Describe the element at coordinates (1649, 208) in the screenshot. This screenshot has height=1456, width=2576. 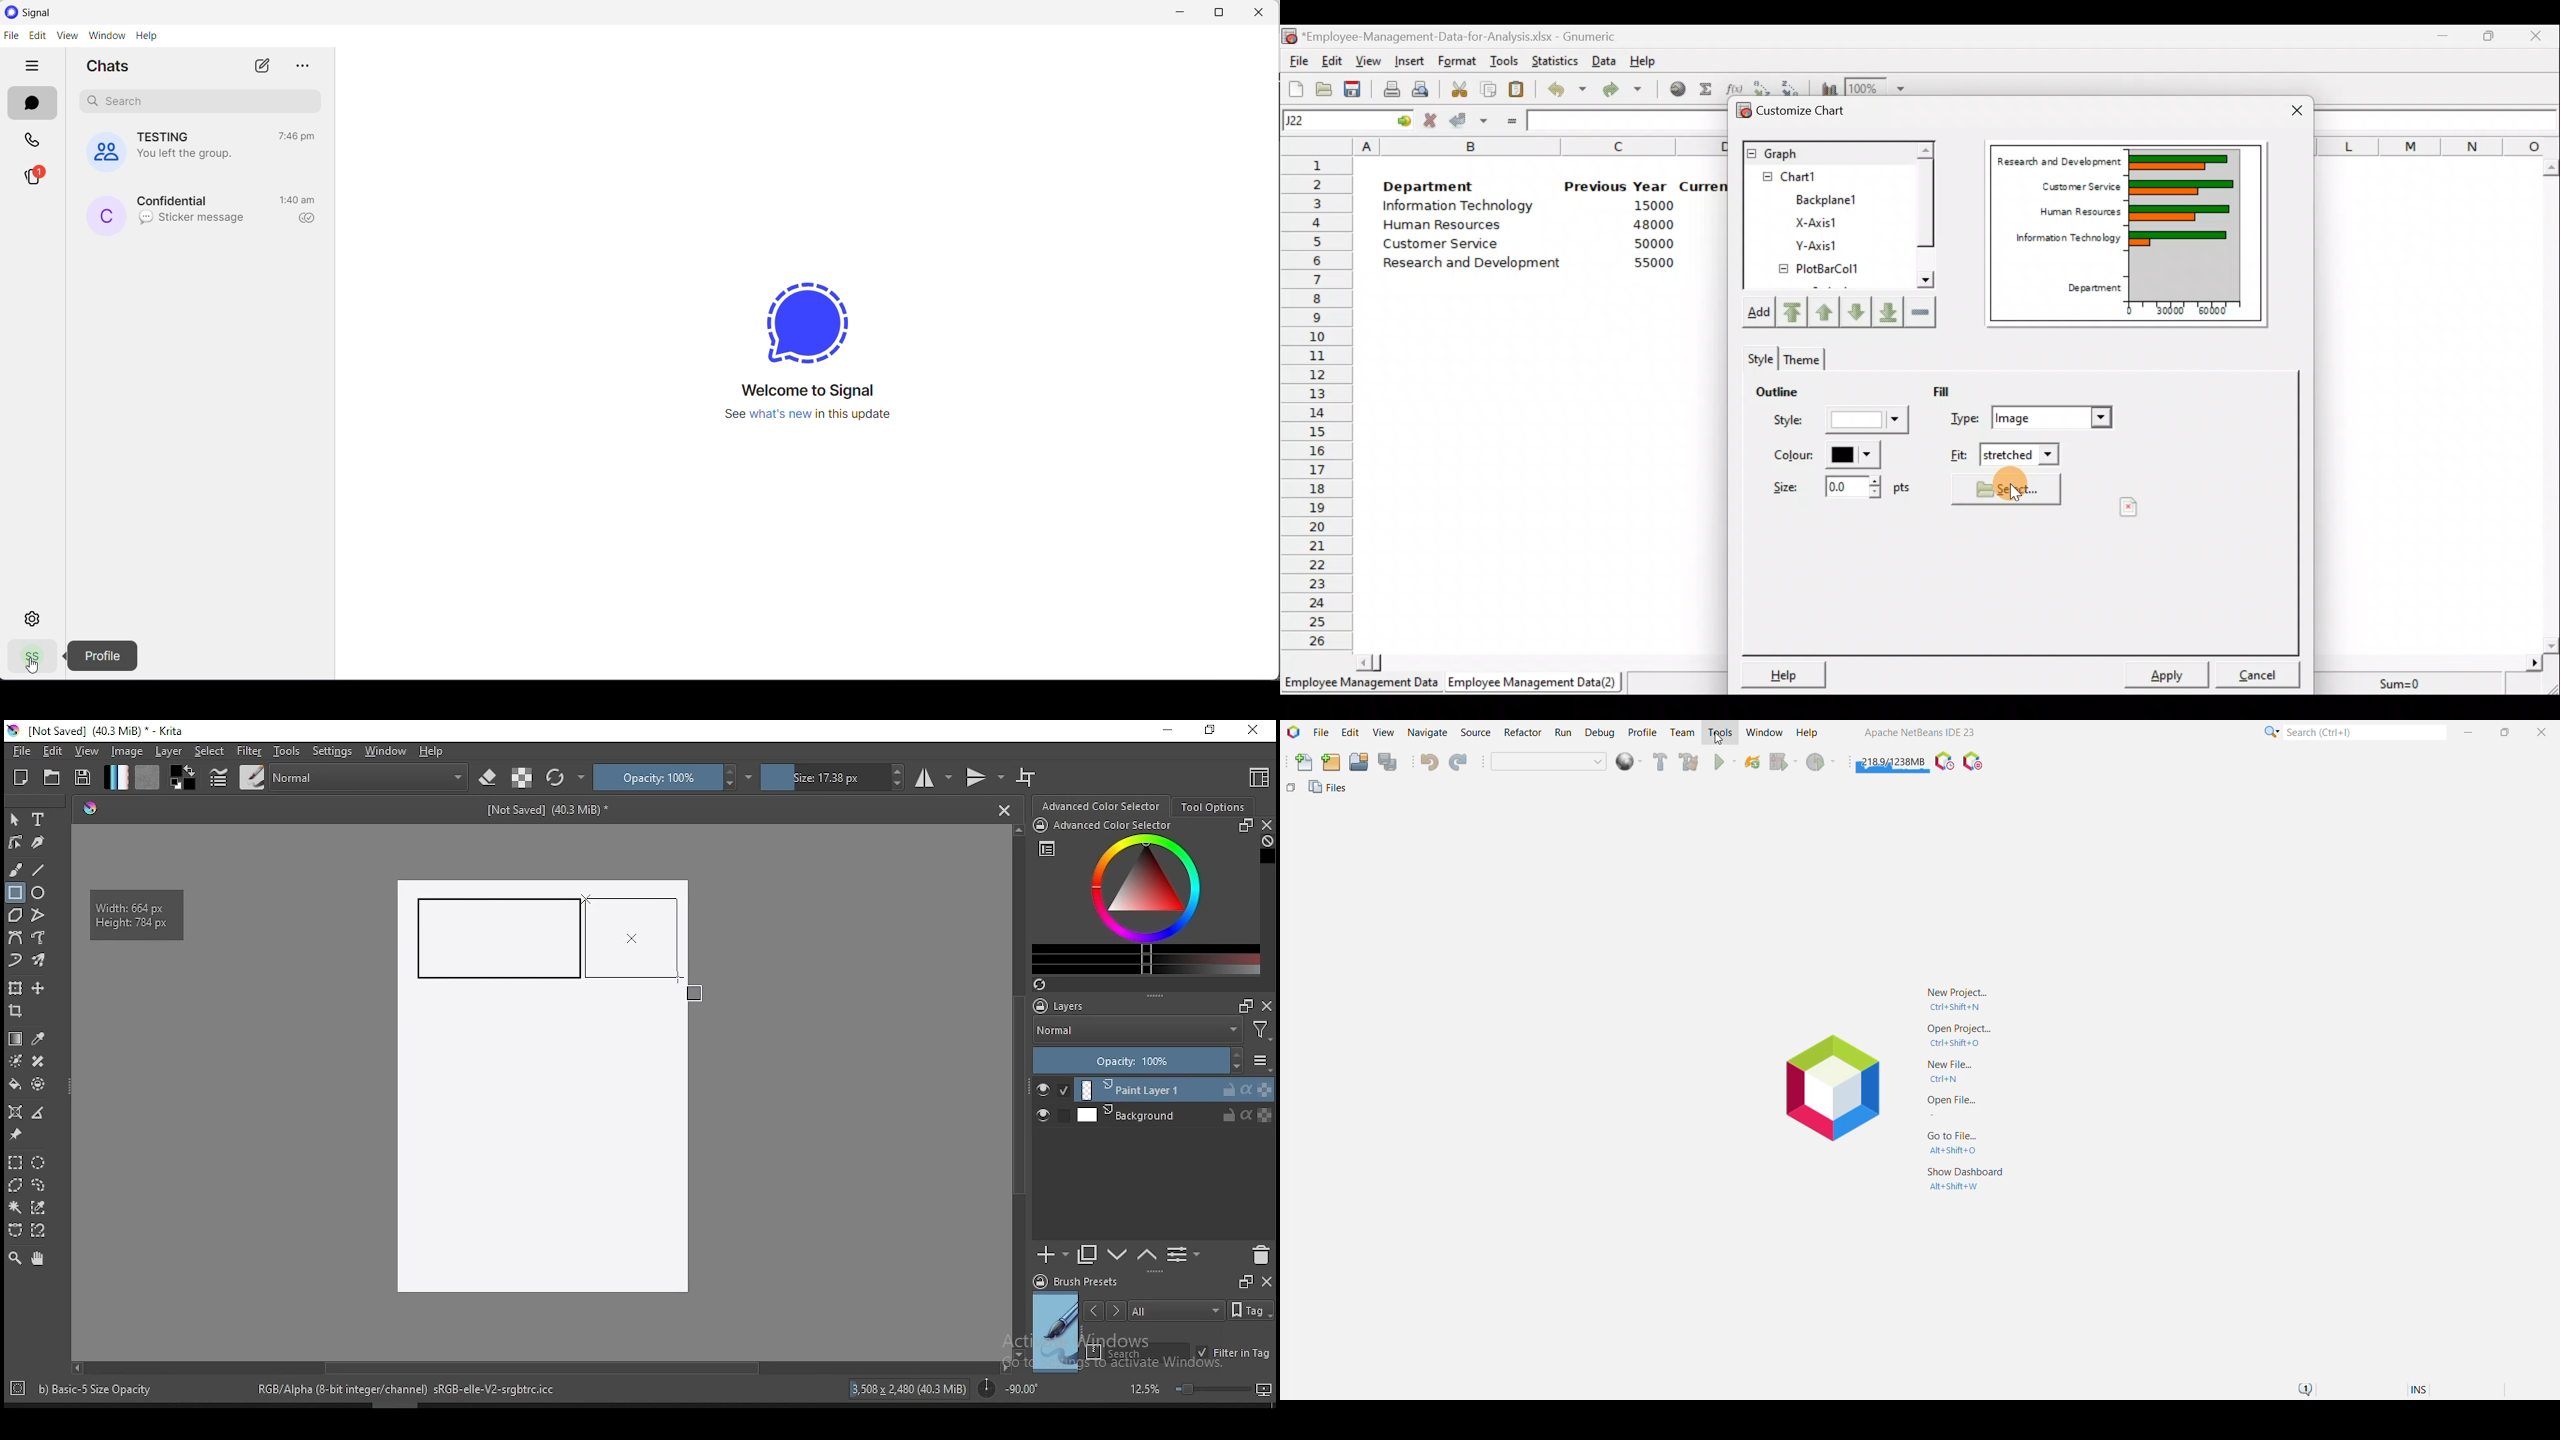
I see `15000` at that location.